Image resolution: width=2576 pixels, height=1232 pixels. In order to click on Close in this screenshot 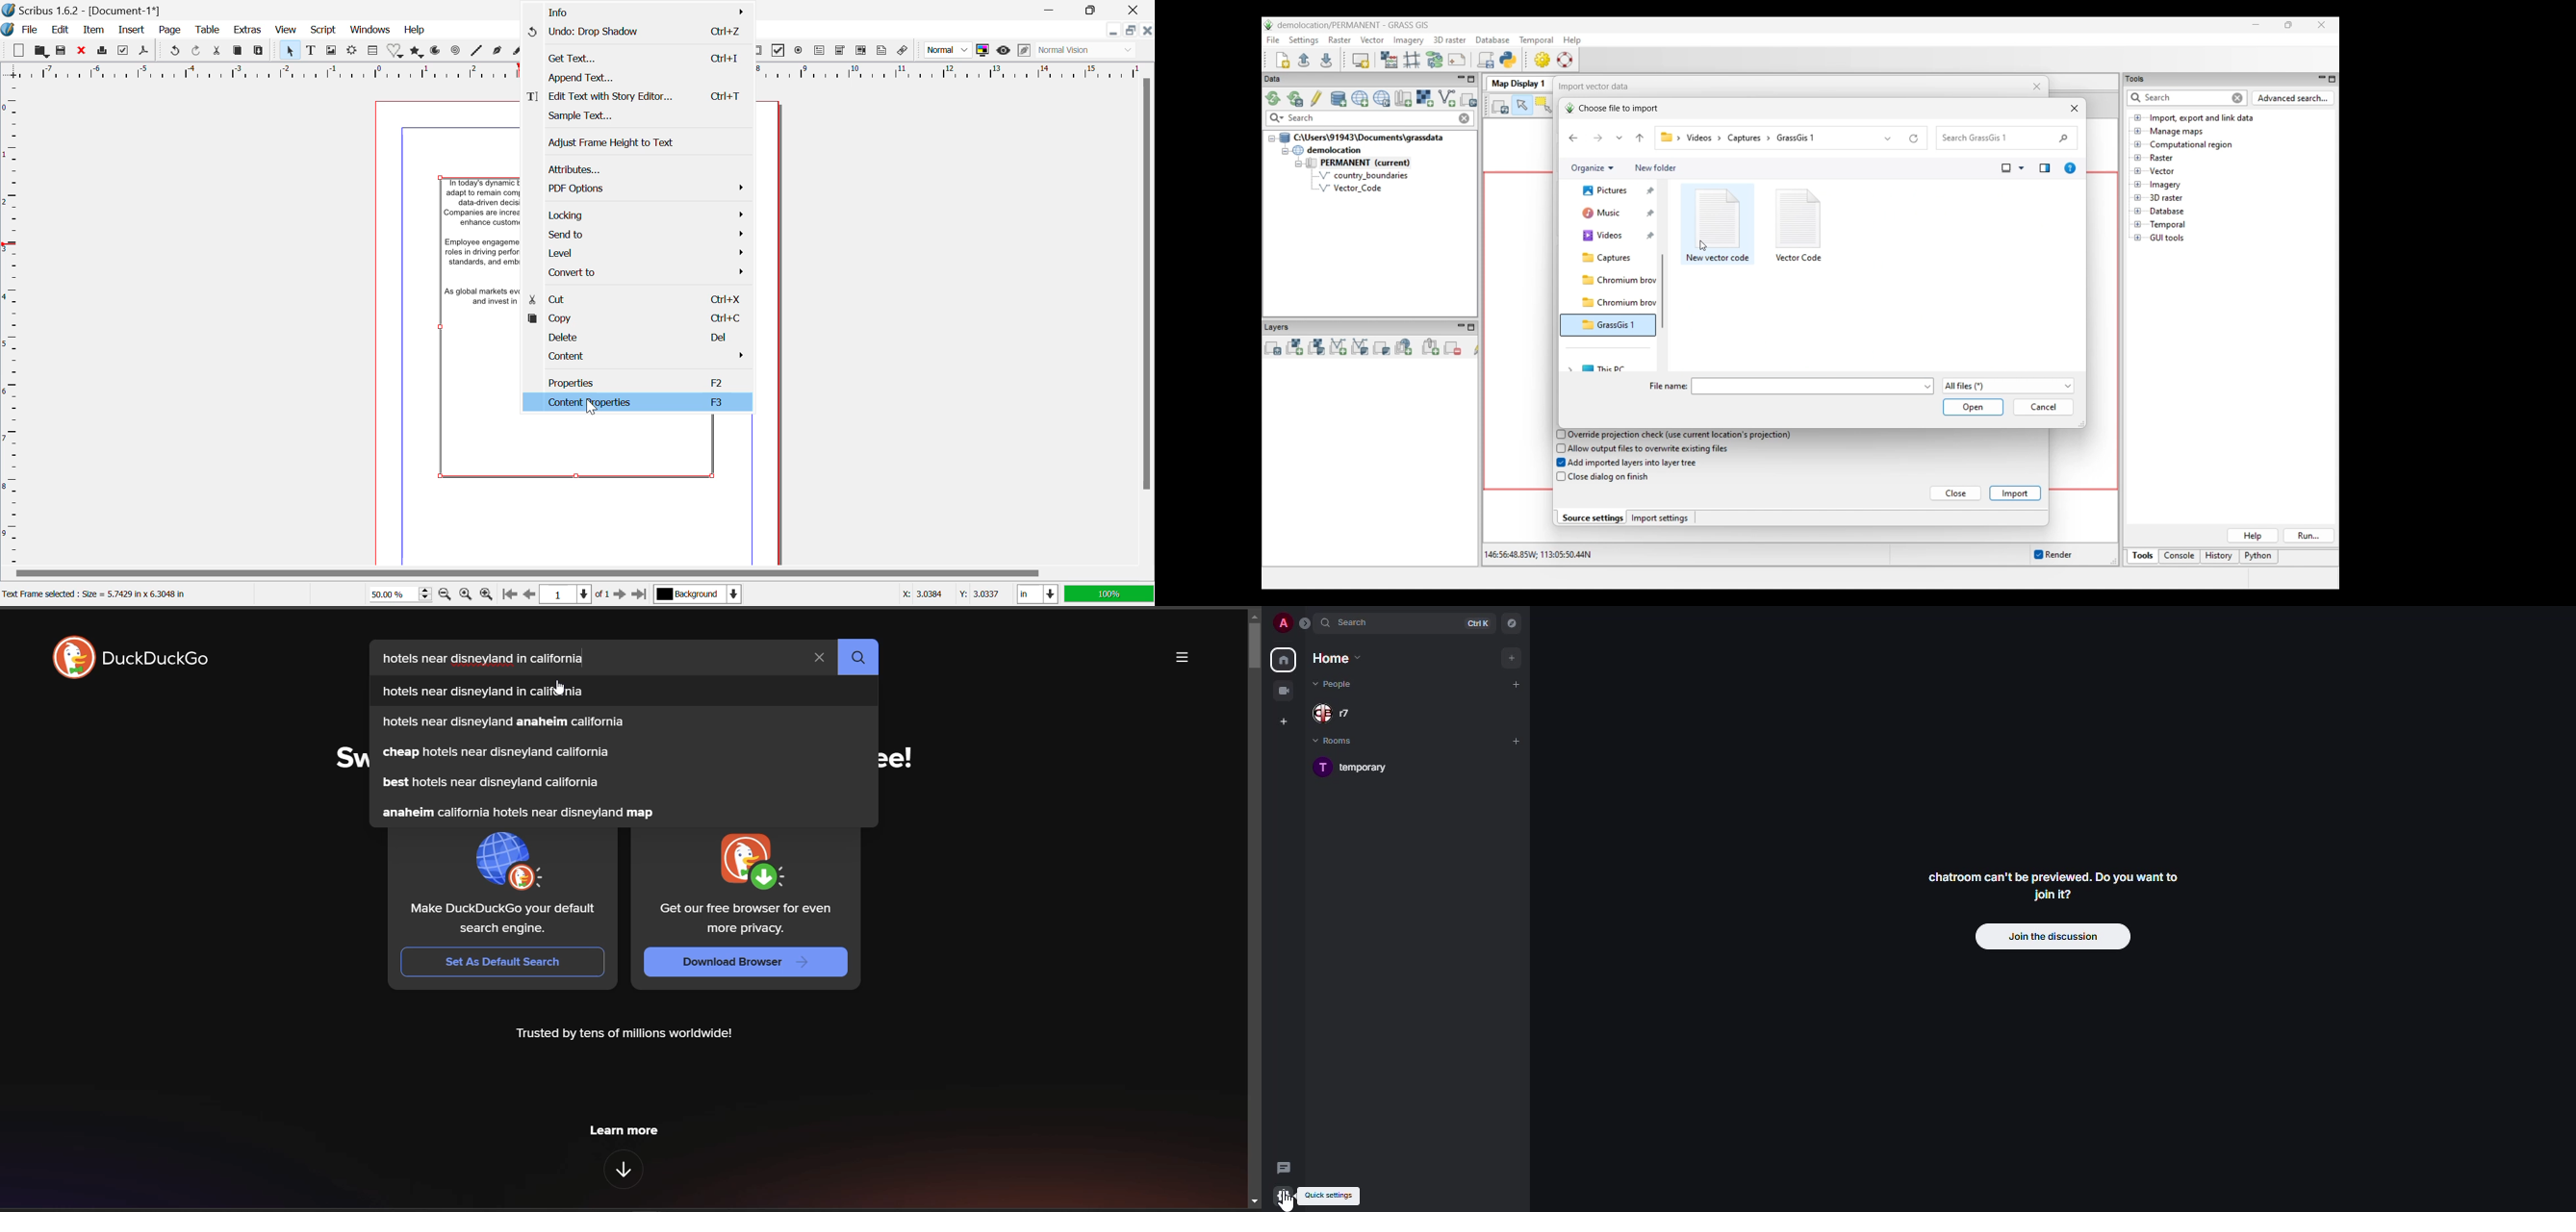, I will do `click(1148, 31)`.